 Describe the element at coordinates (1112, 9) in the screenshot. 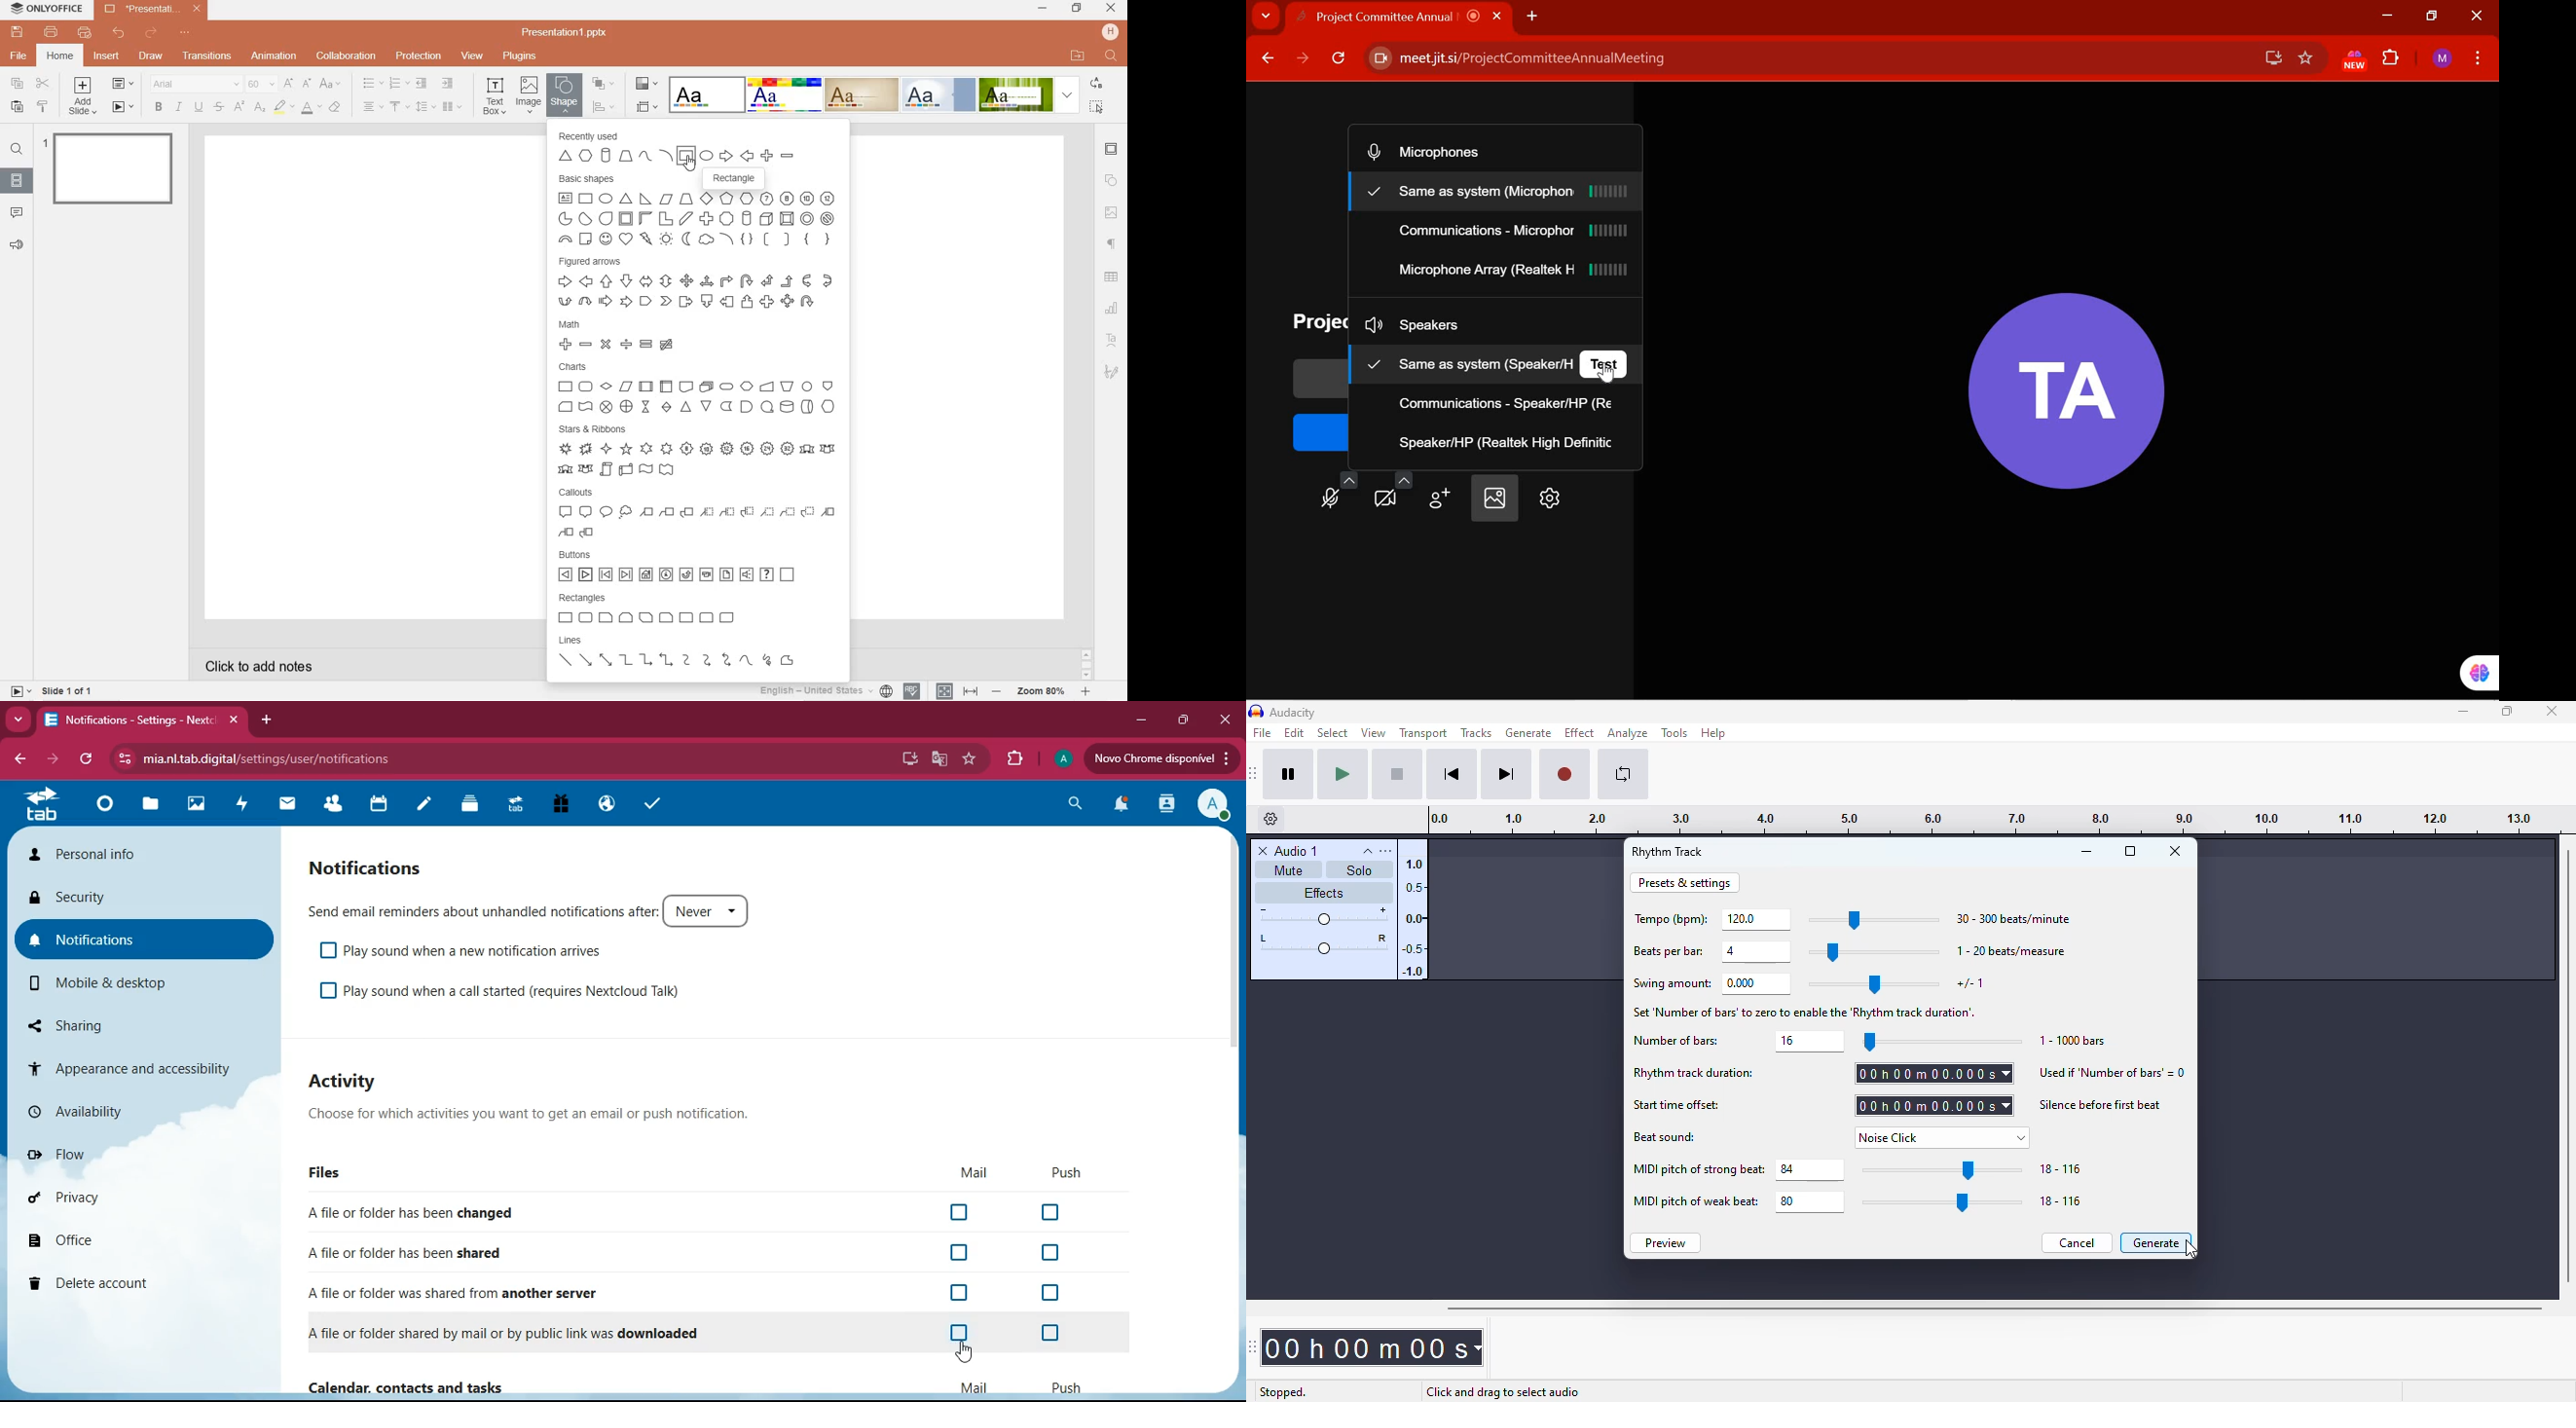

I see `CLOSE` at that location.